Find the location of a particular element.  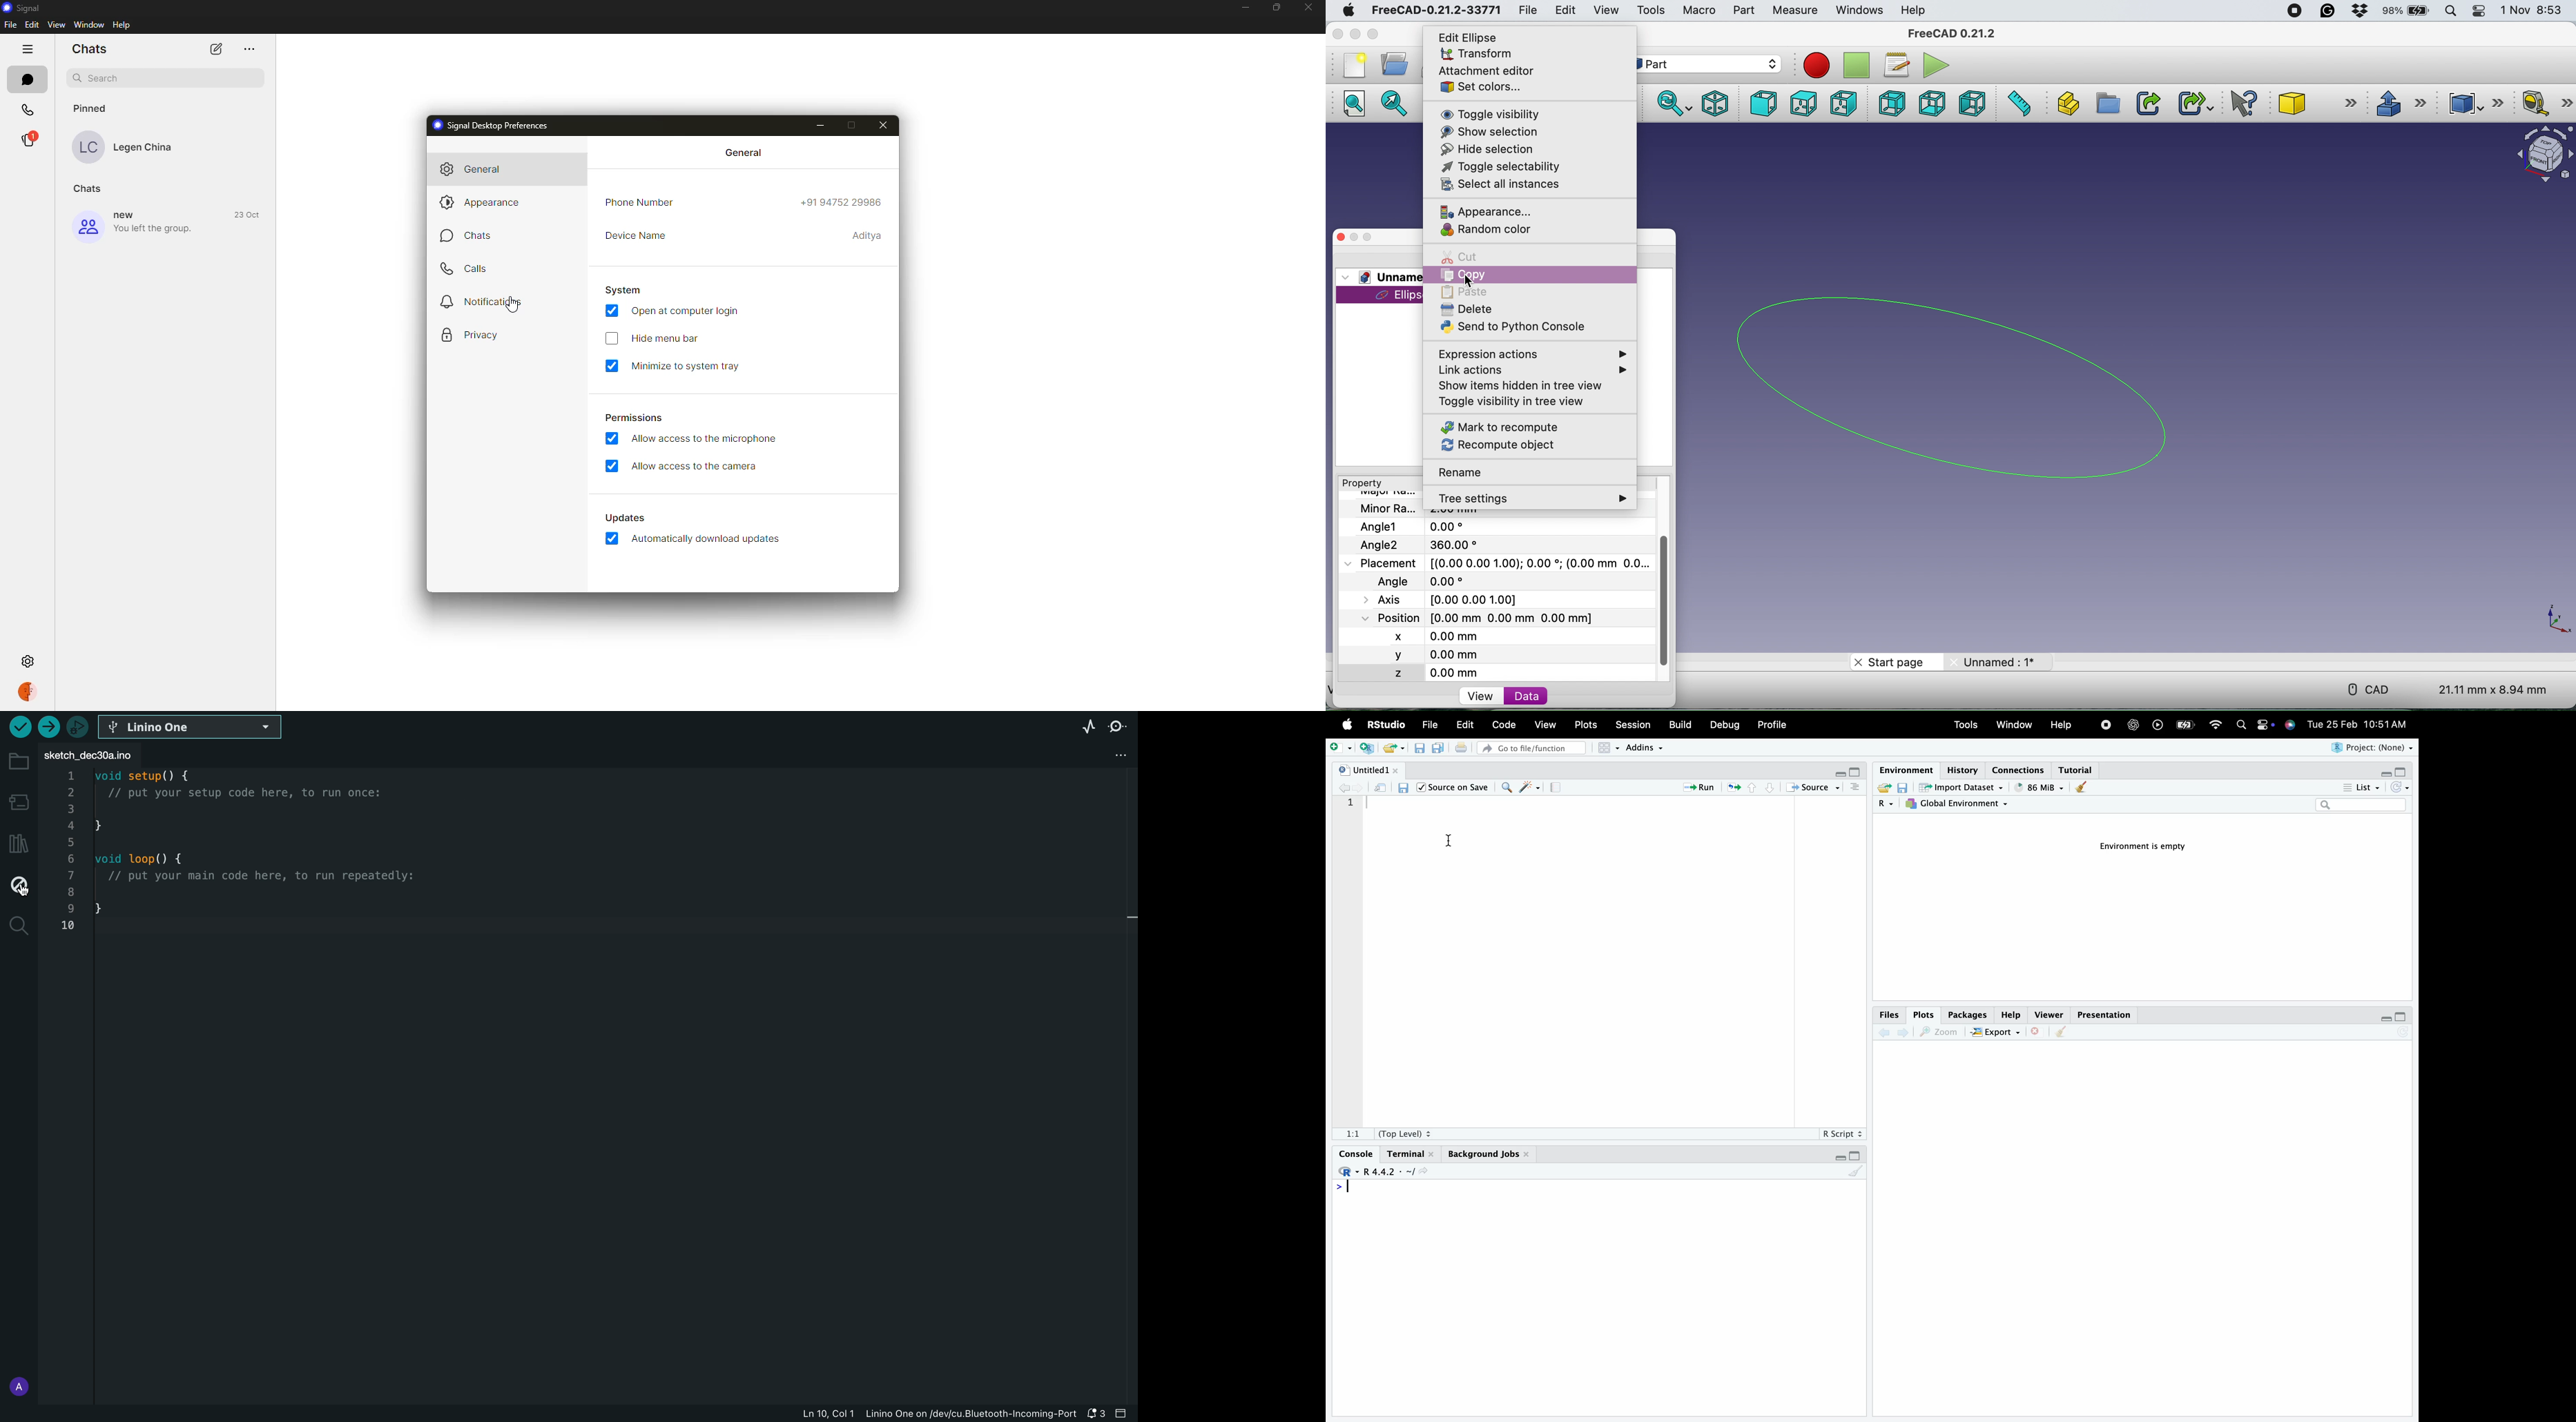

RStudio is located at coordinates (1385, 724).